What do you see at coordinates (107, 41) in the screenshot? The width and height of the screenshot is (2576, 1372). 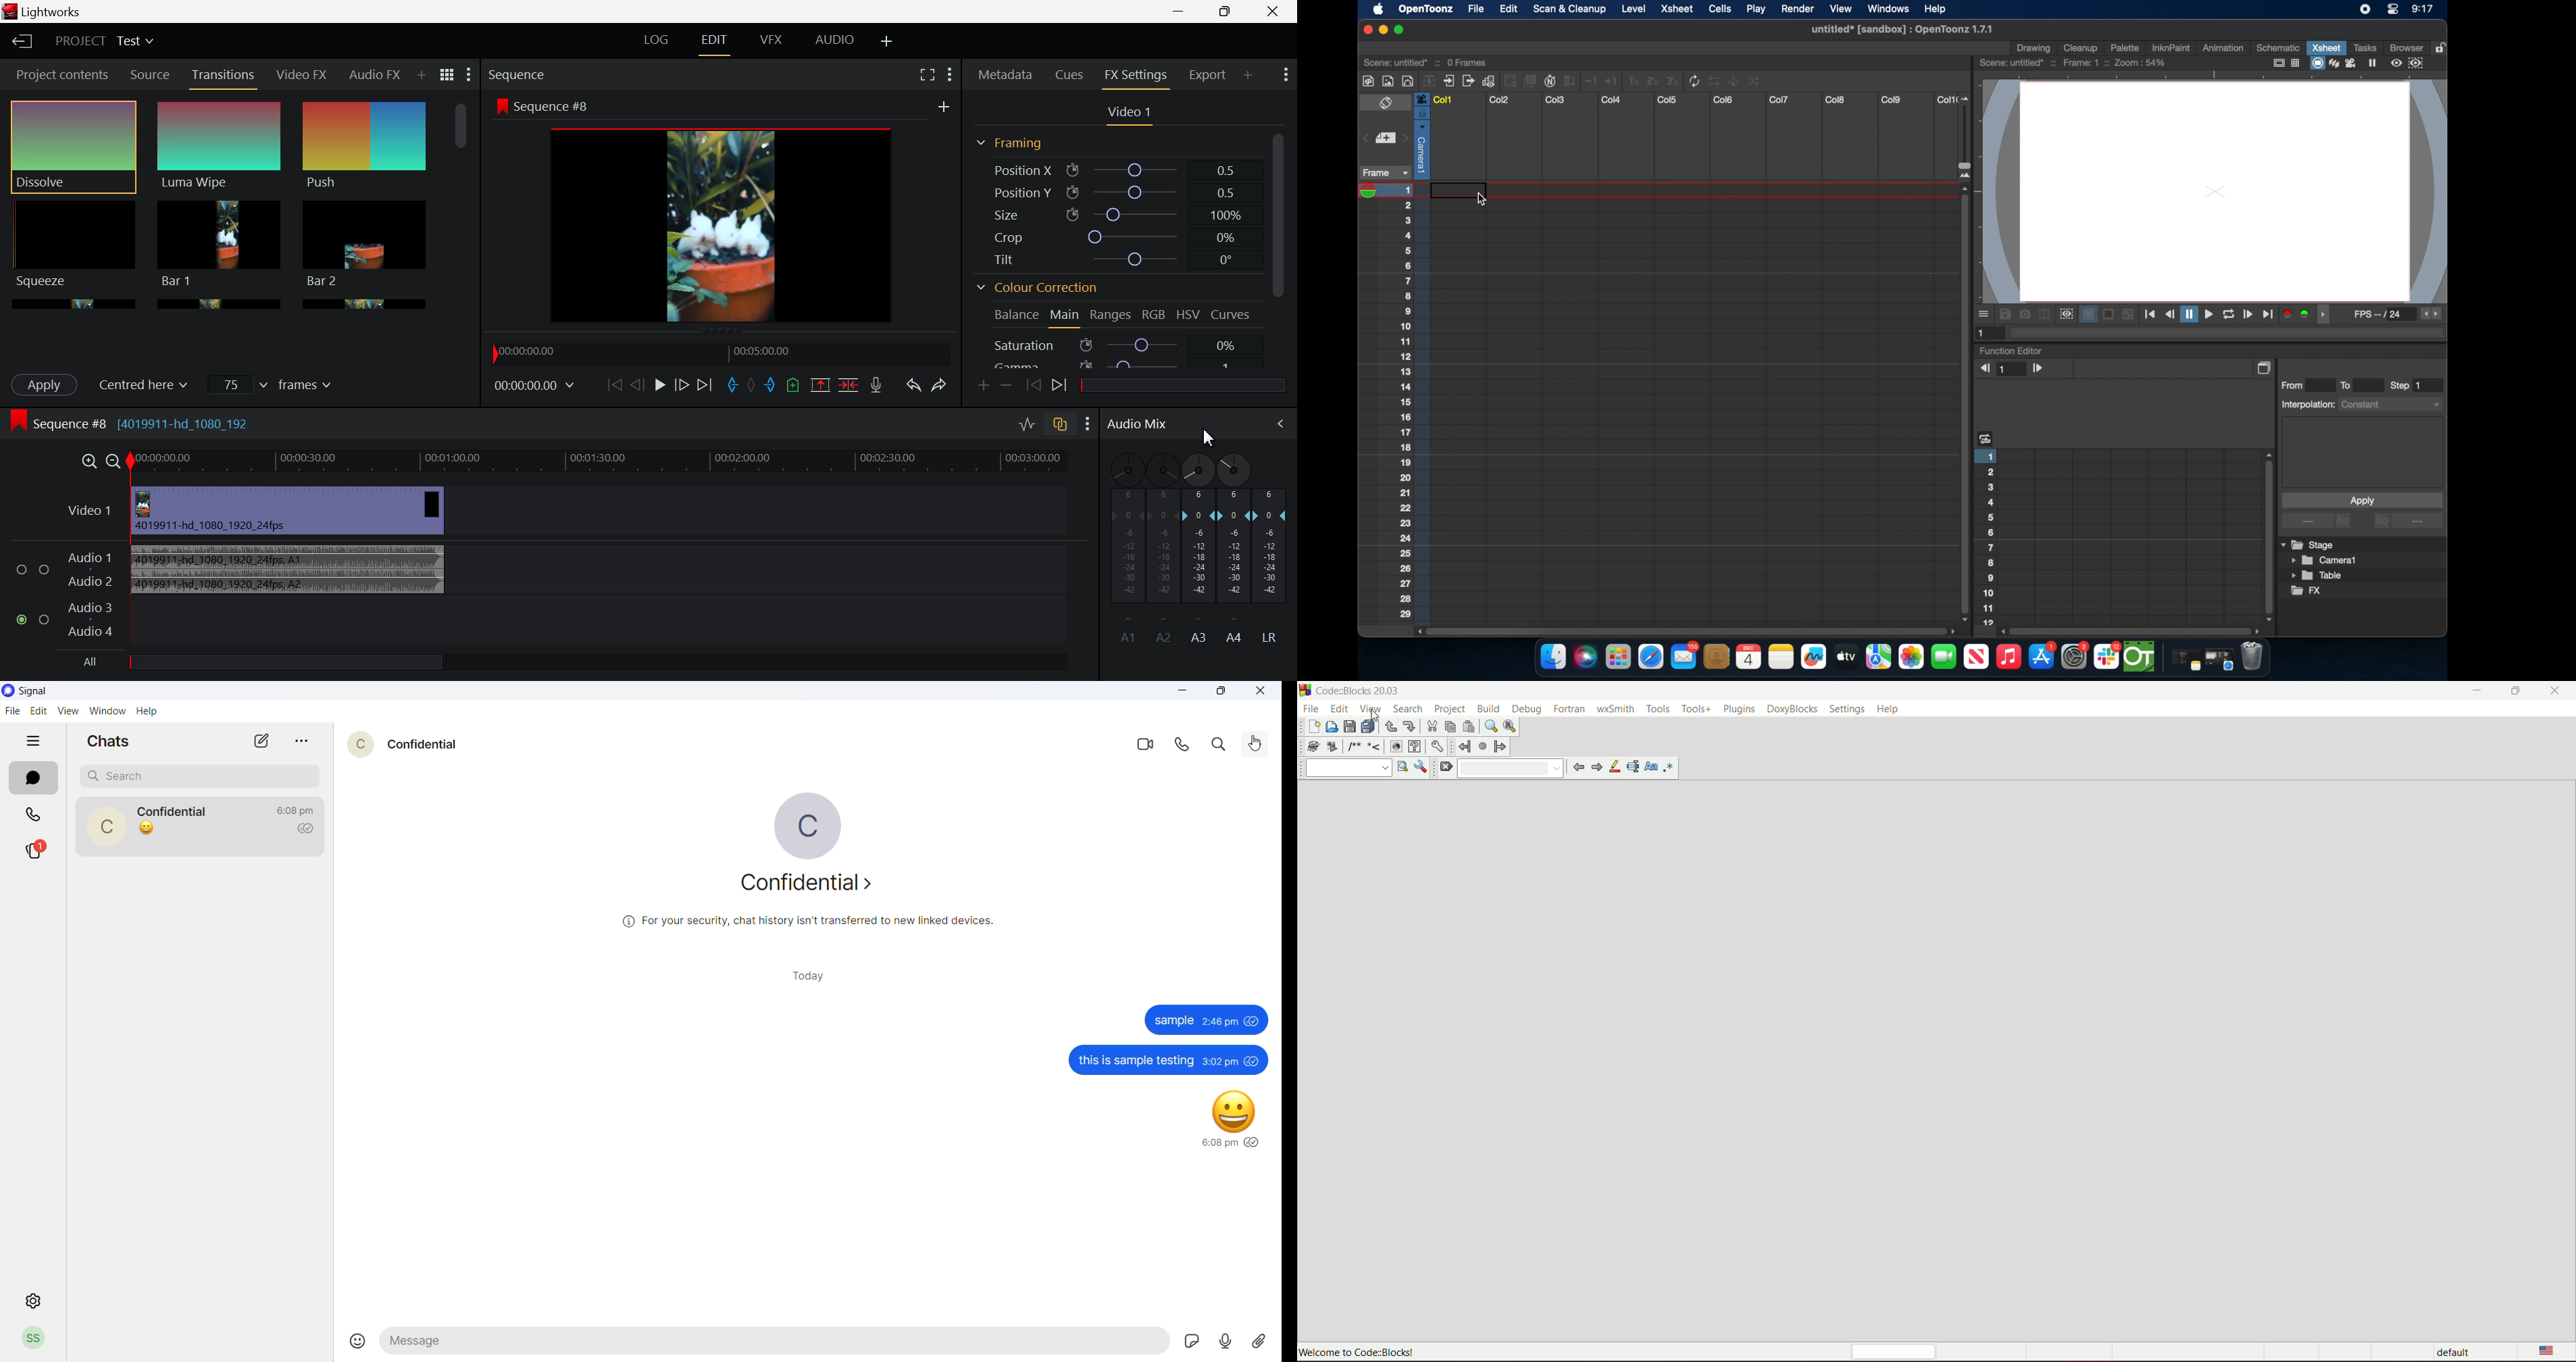 I see `Project Title` at bounding box center [107, 41].